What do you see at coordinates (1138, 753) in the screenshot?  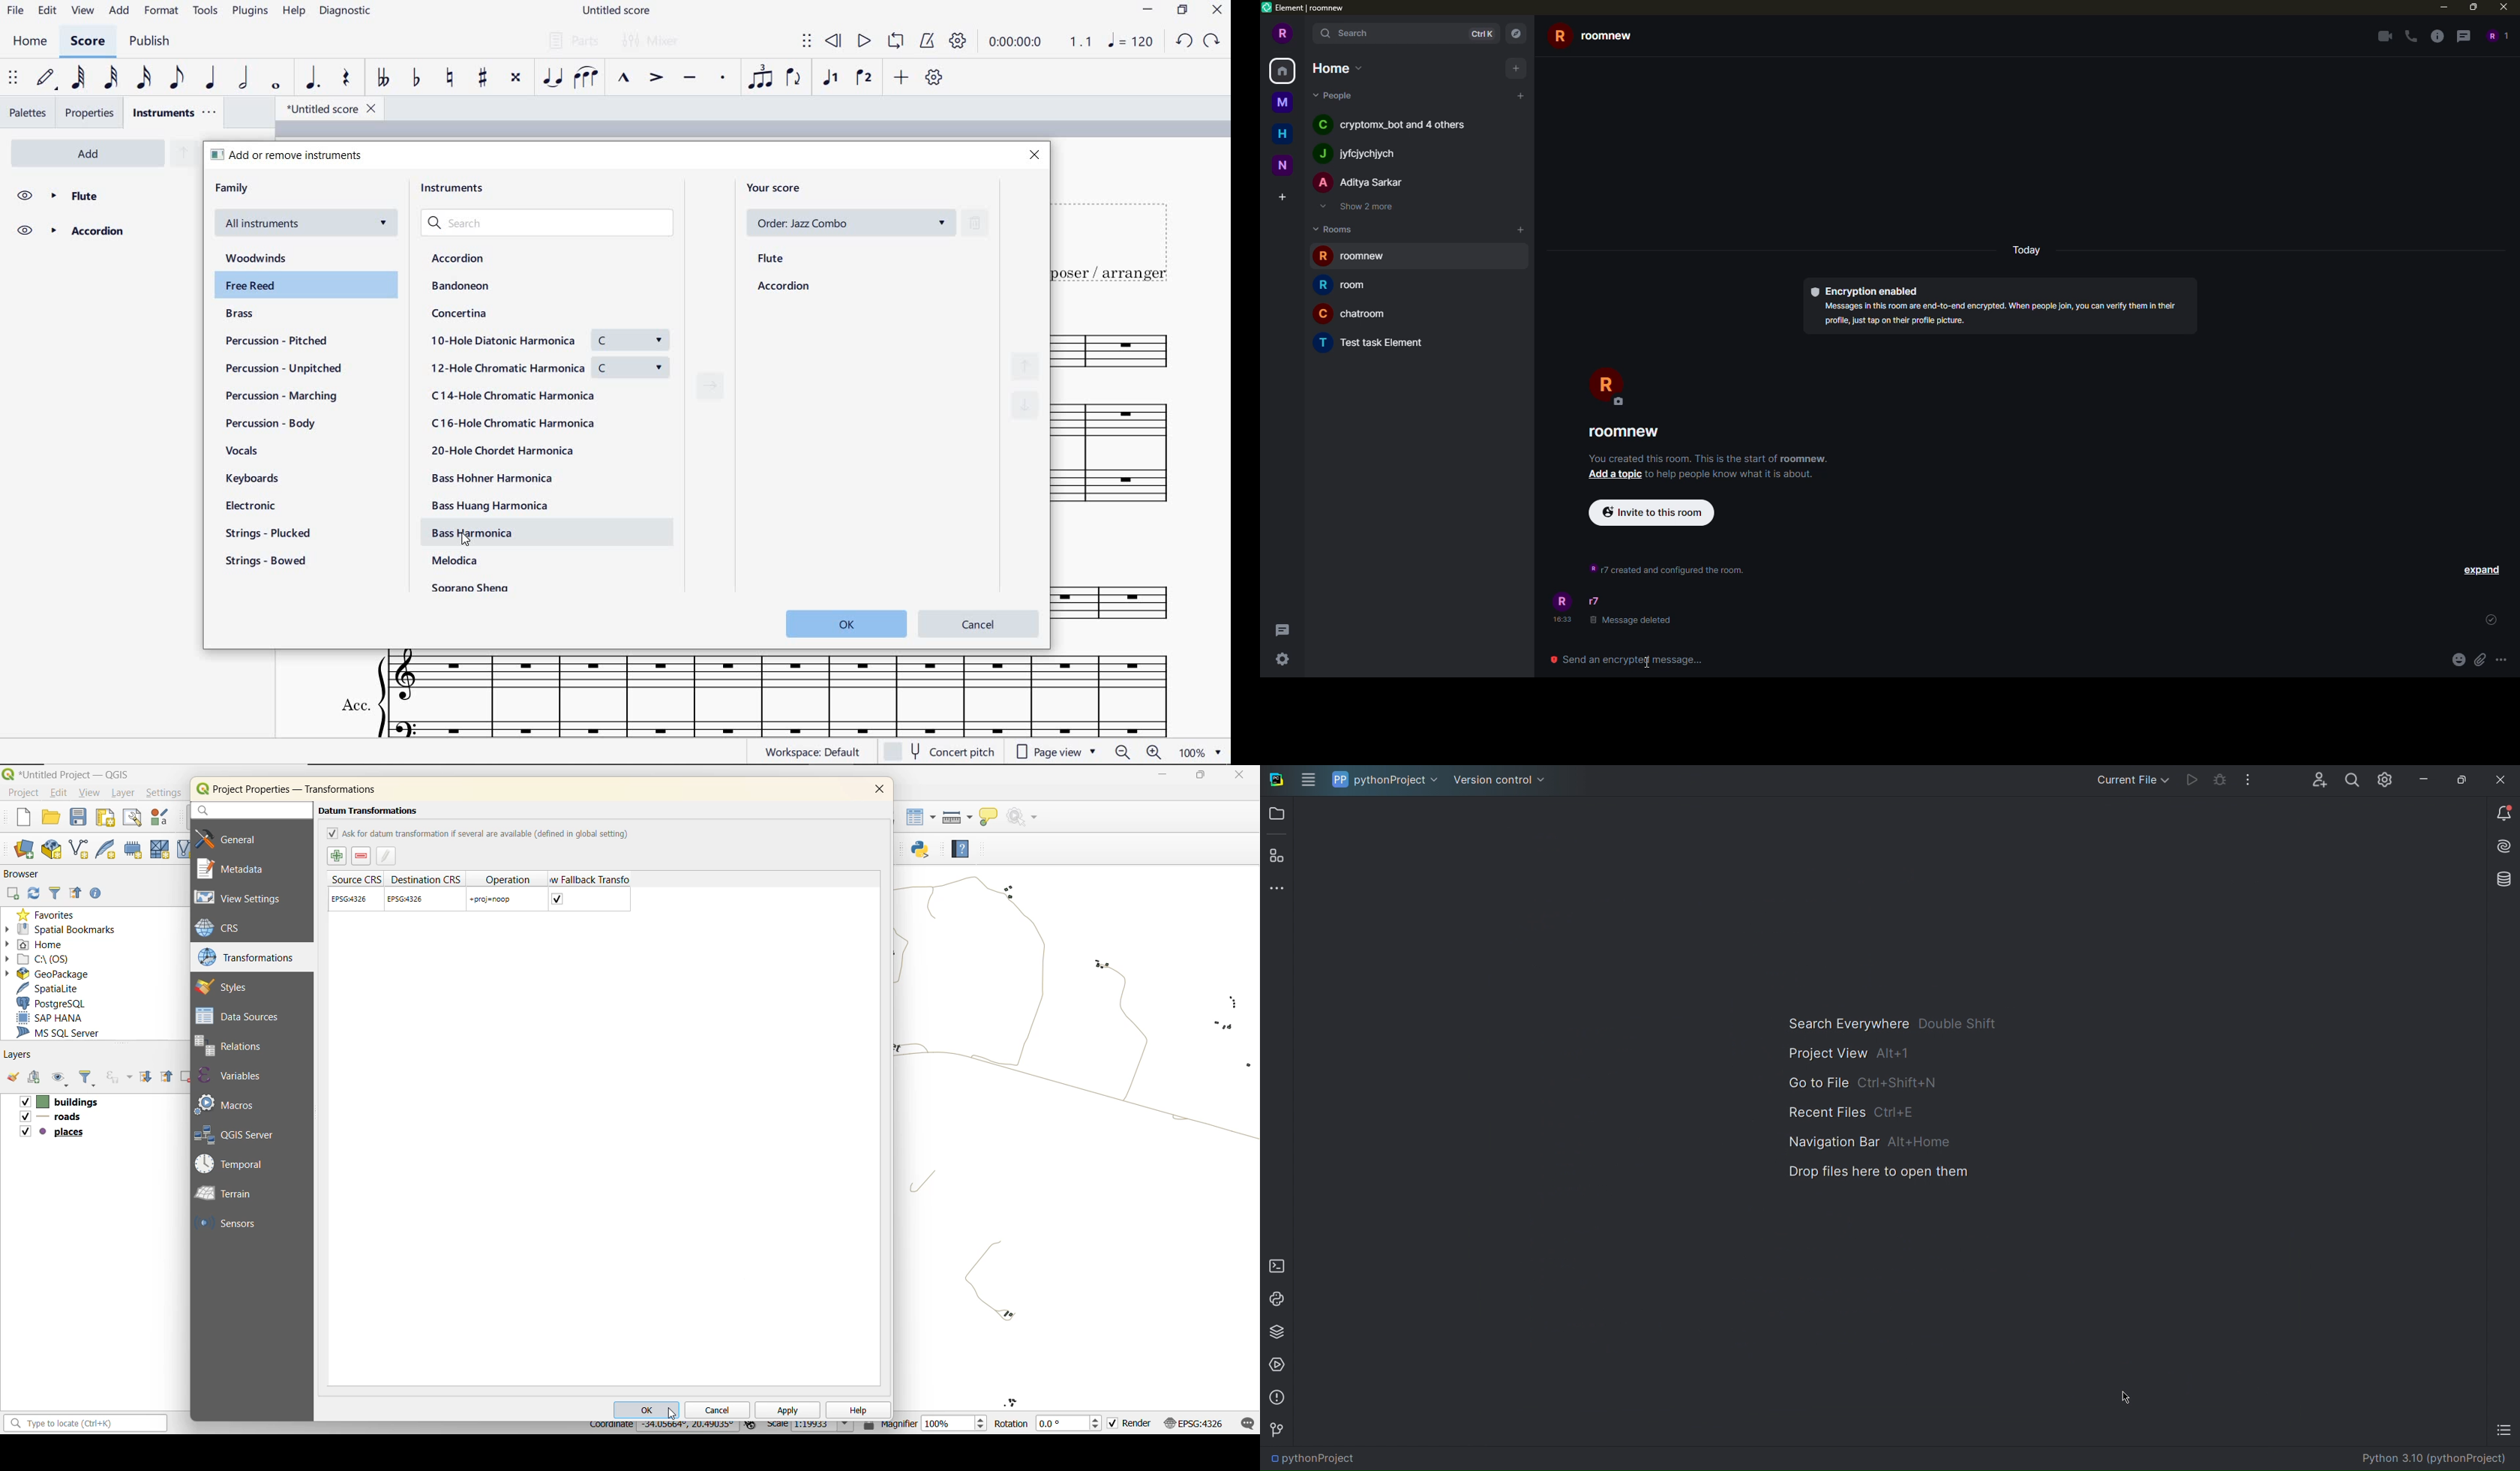 I see `zoom out or zoom in` at bounding box center [1138, 753].